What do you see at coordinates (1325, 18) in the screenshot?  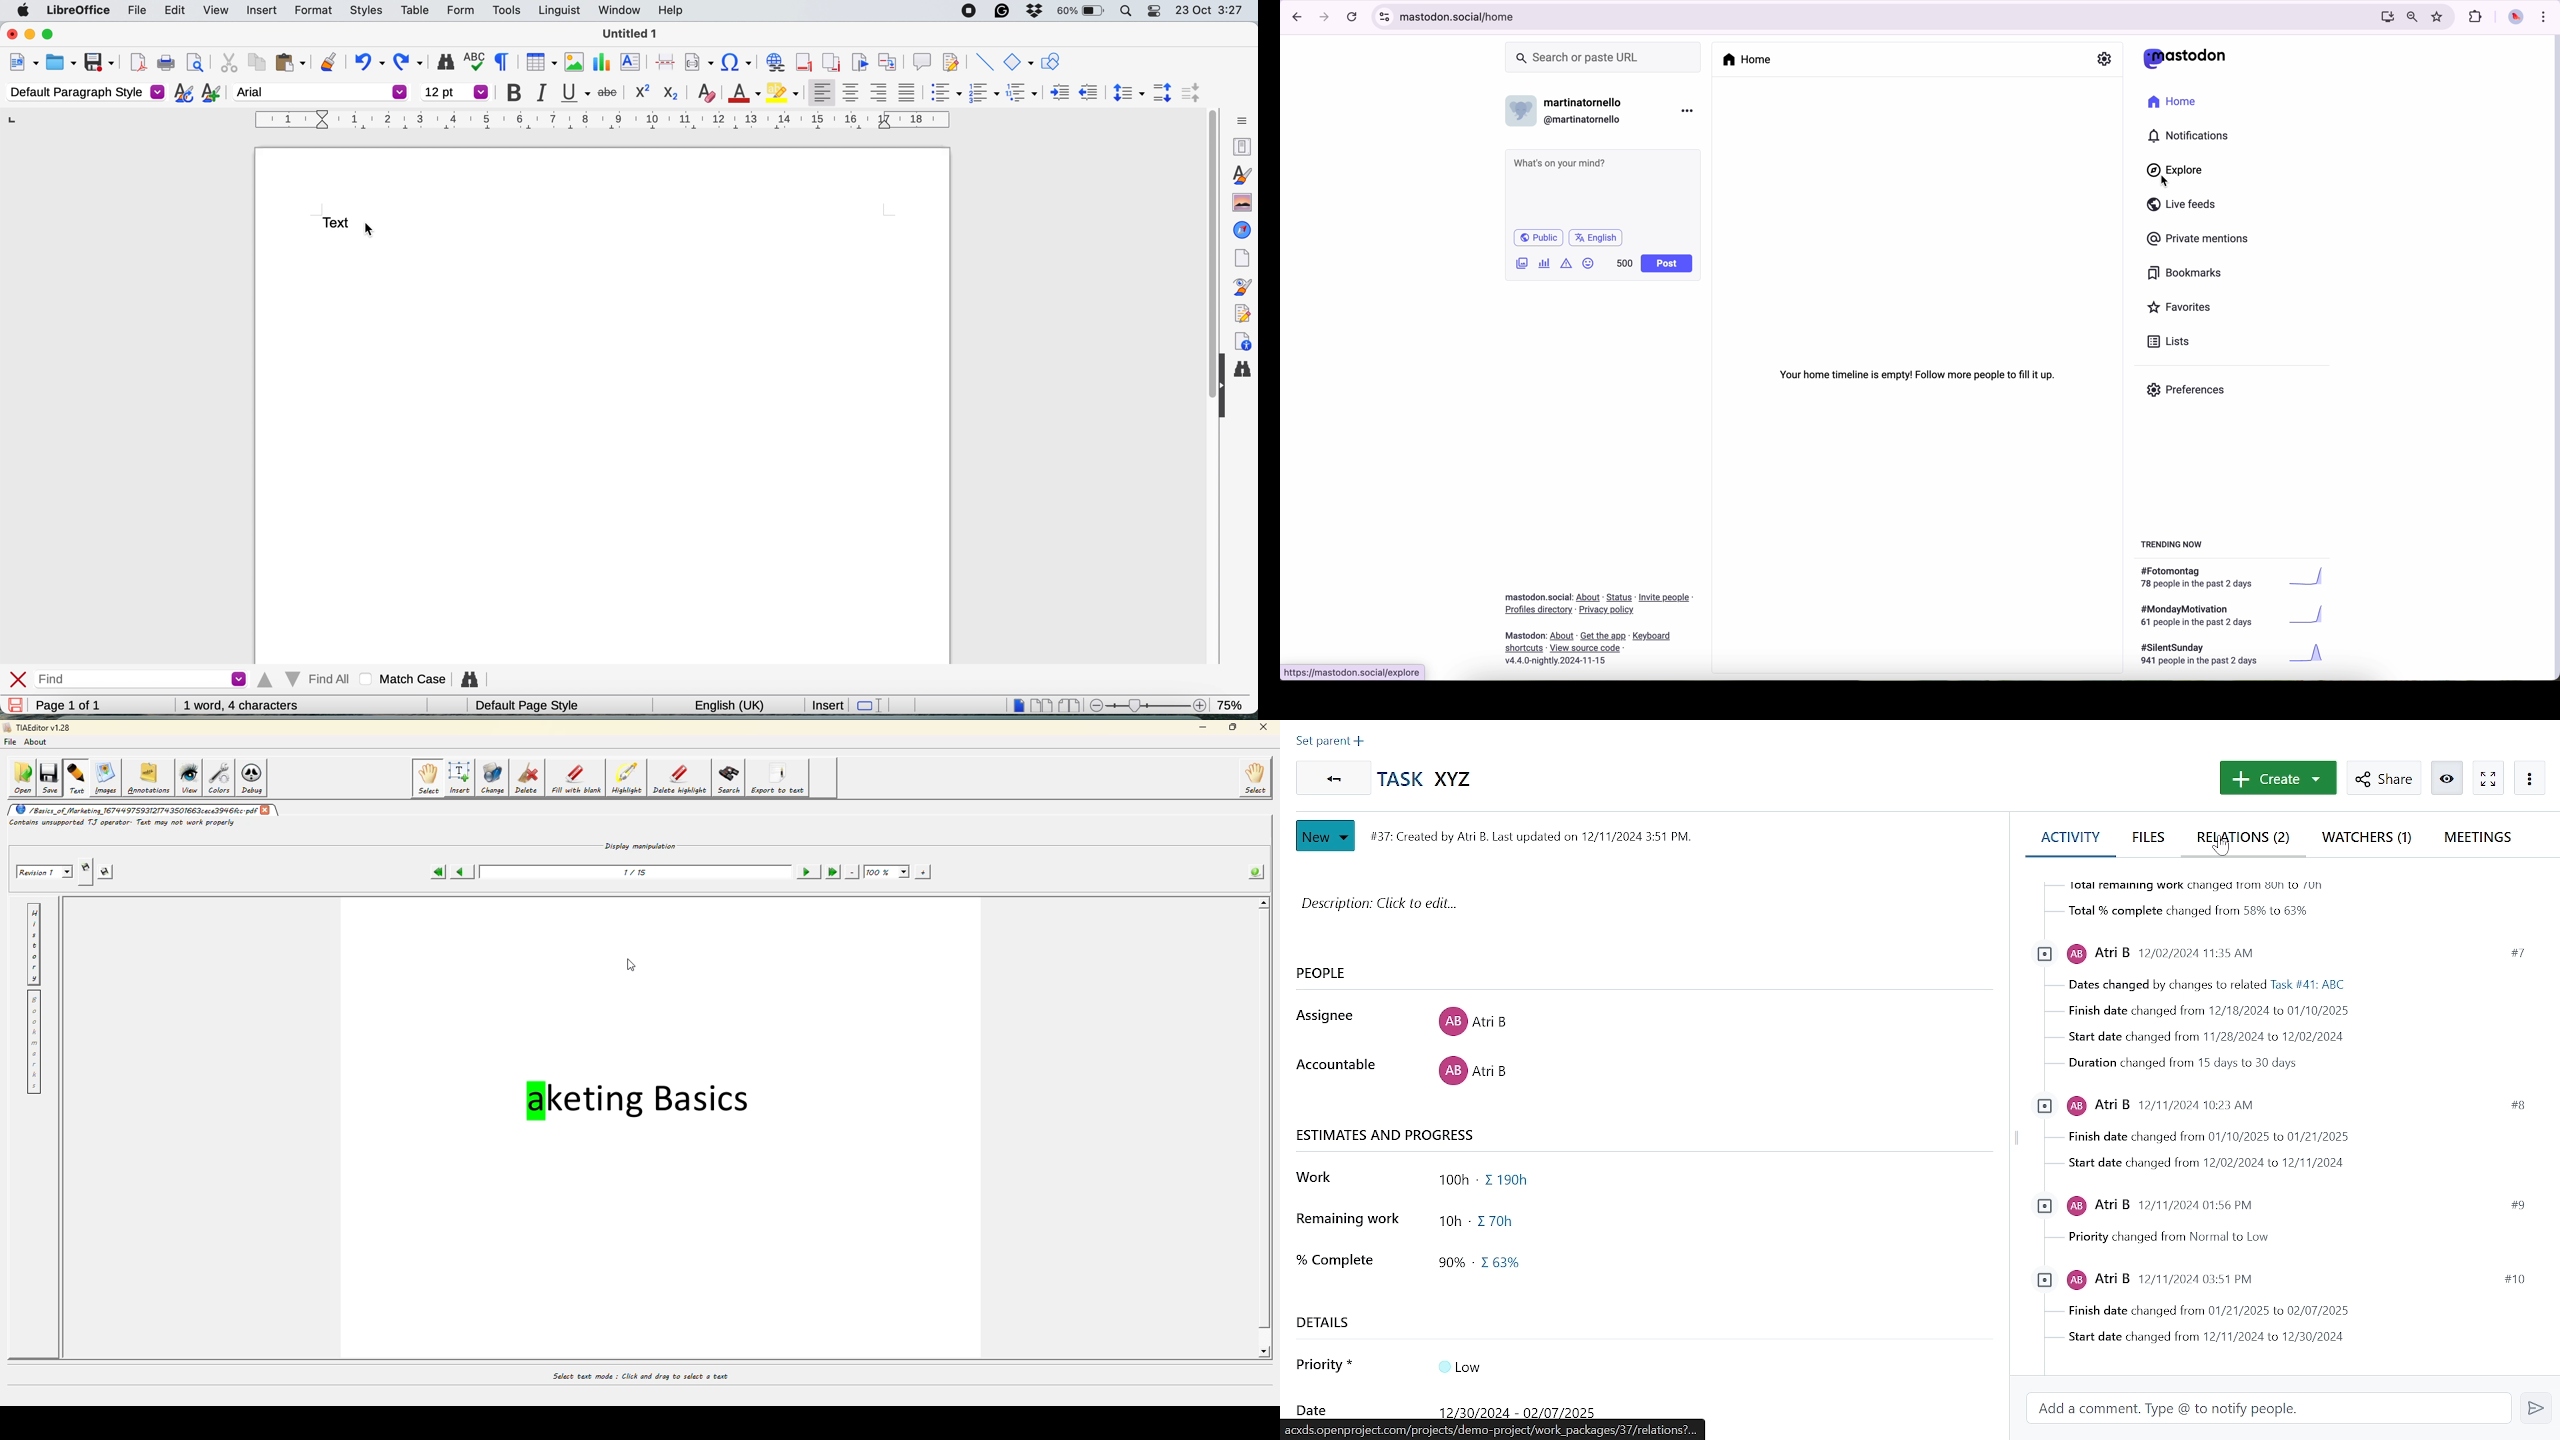 I see `navigate foward` at bounding box center [1325, 18].